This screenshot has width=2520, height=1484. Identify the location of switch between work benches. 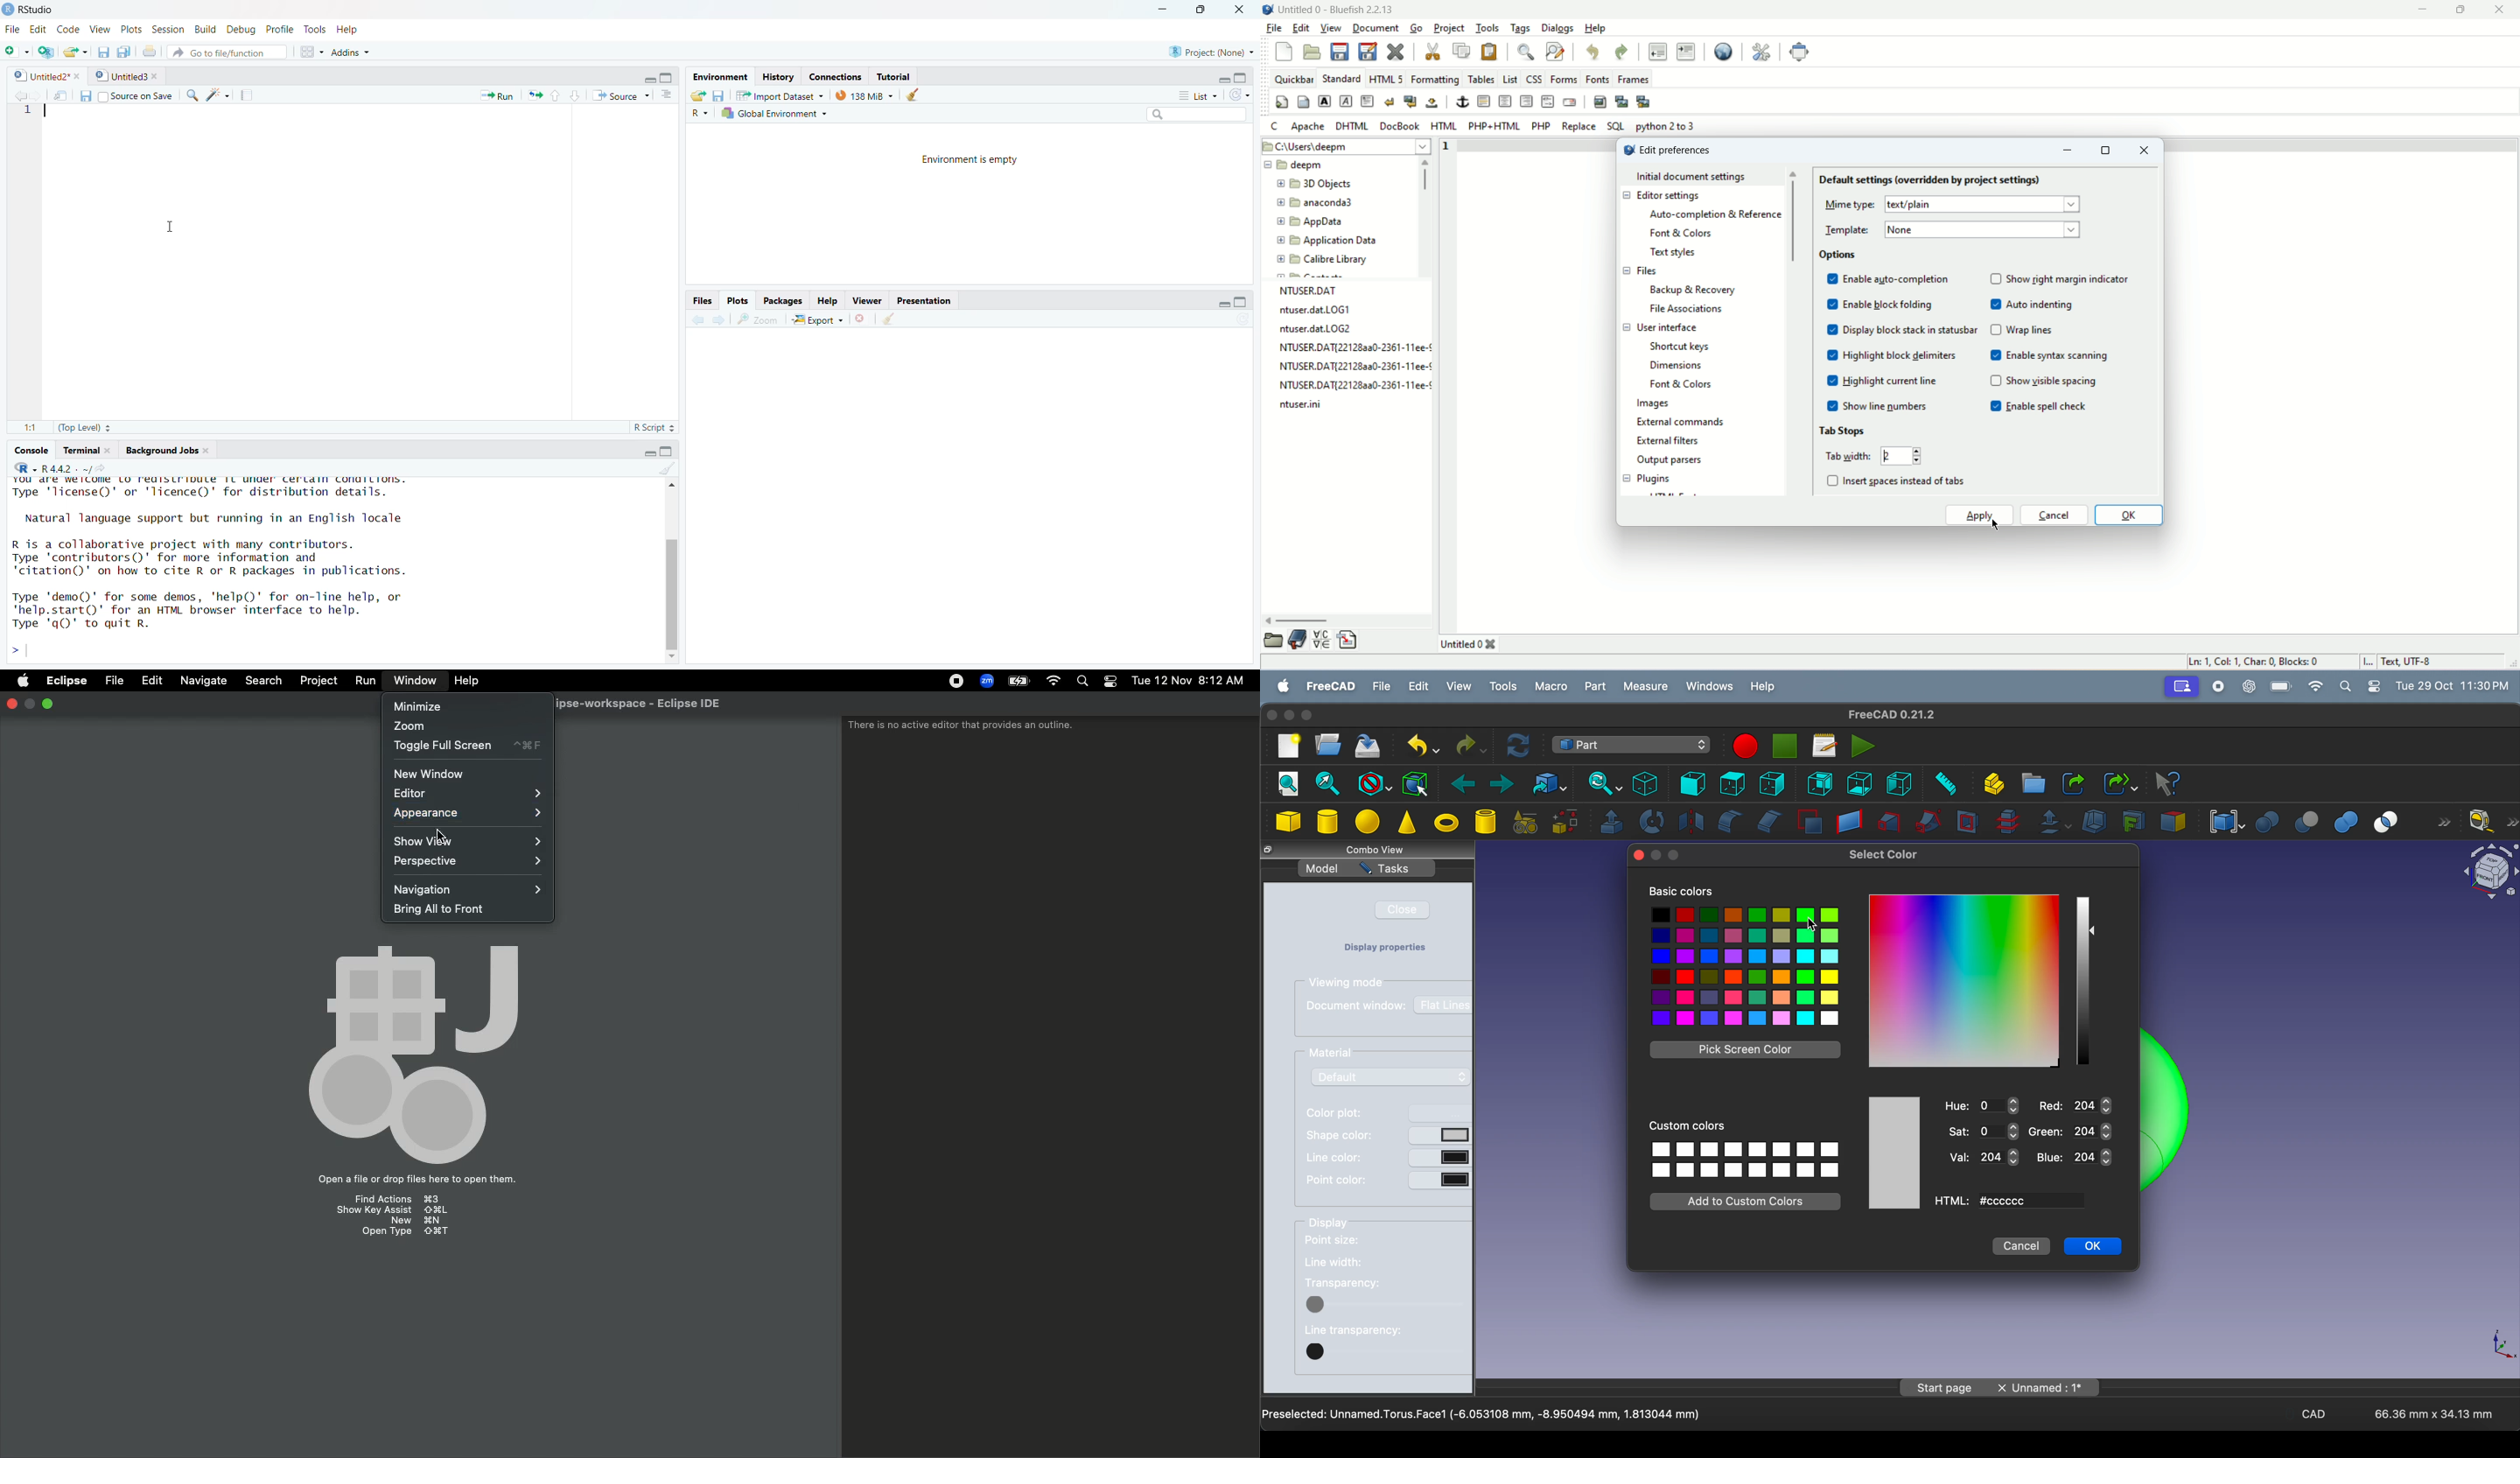
(1631, 745).